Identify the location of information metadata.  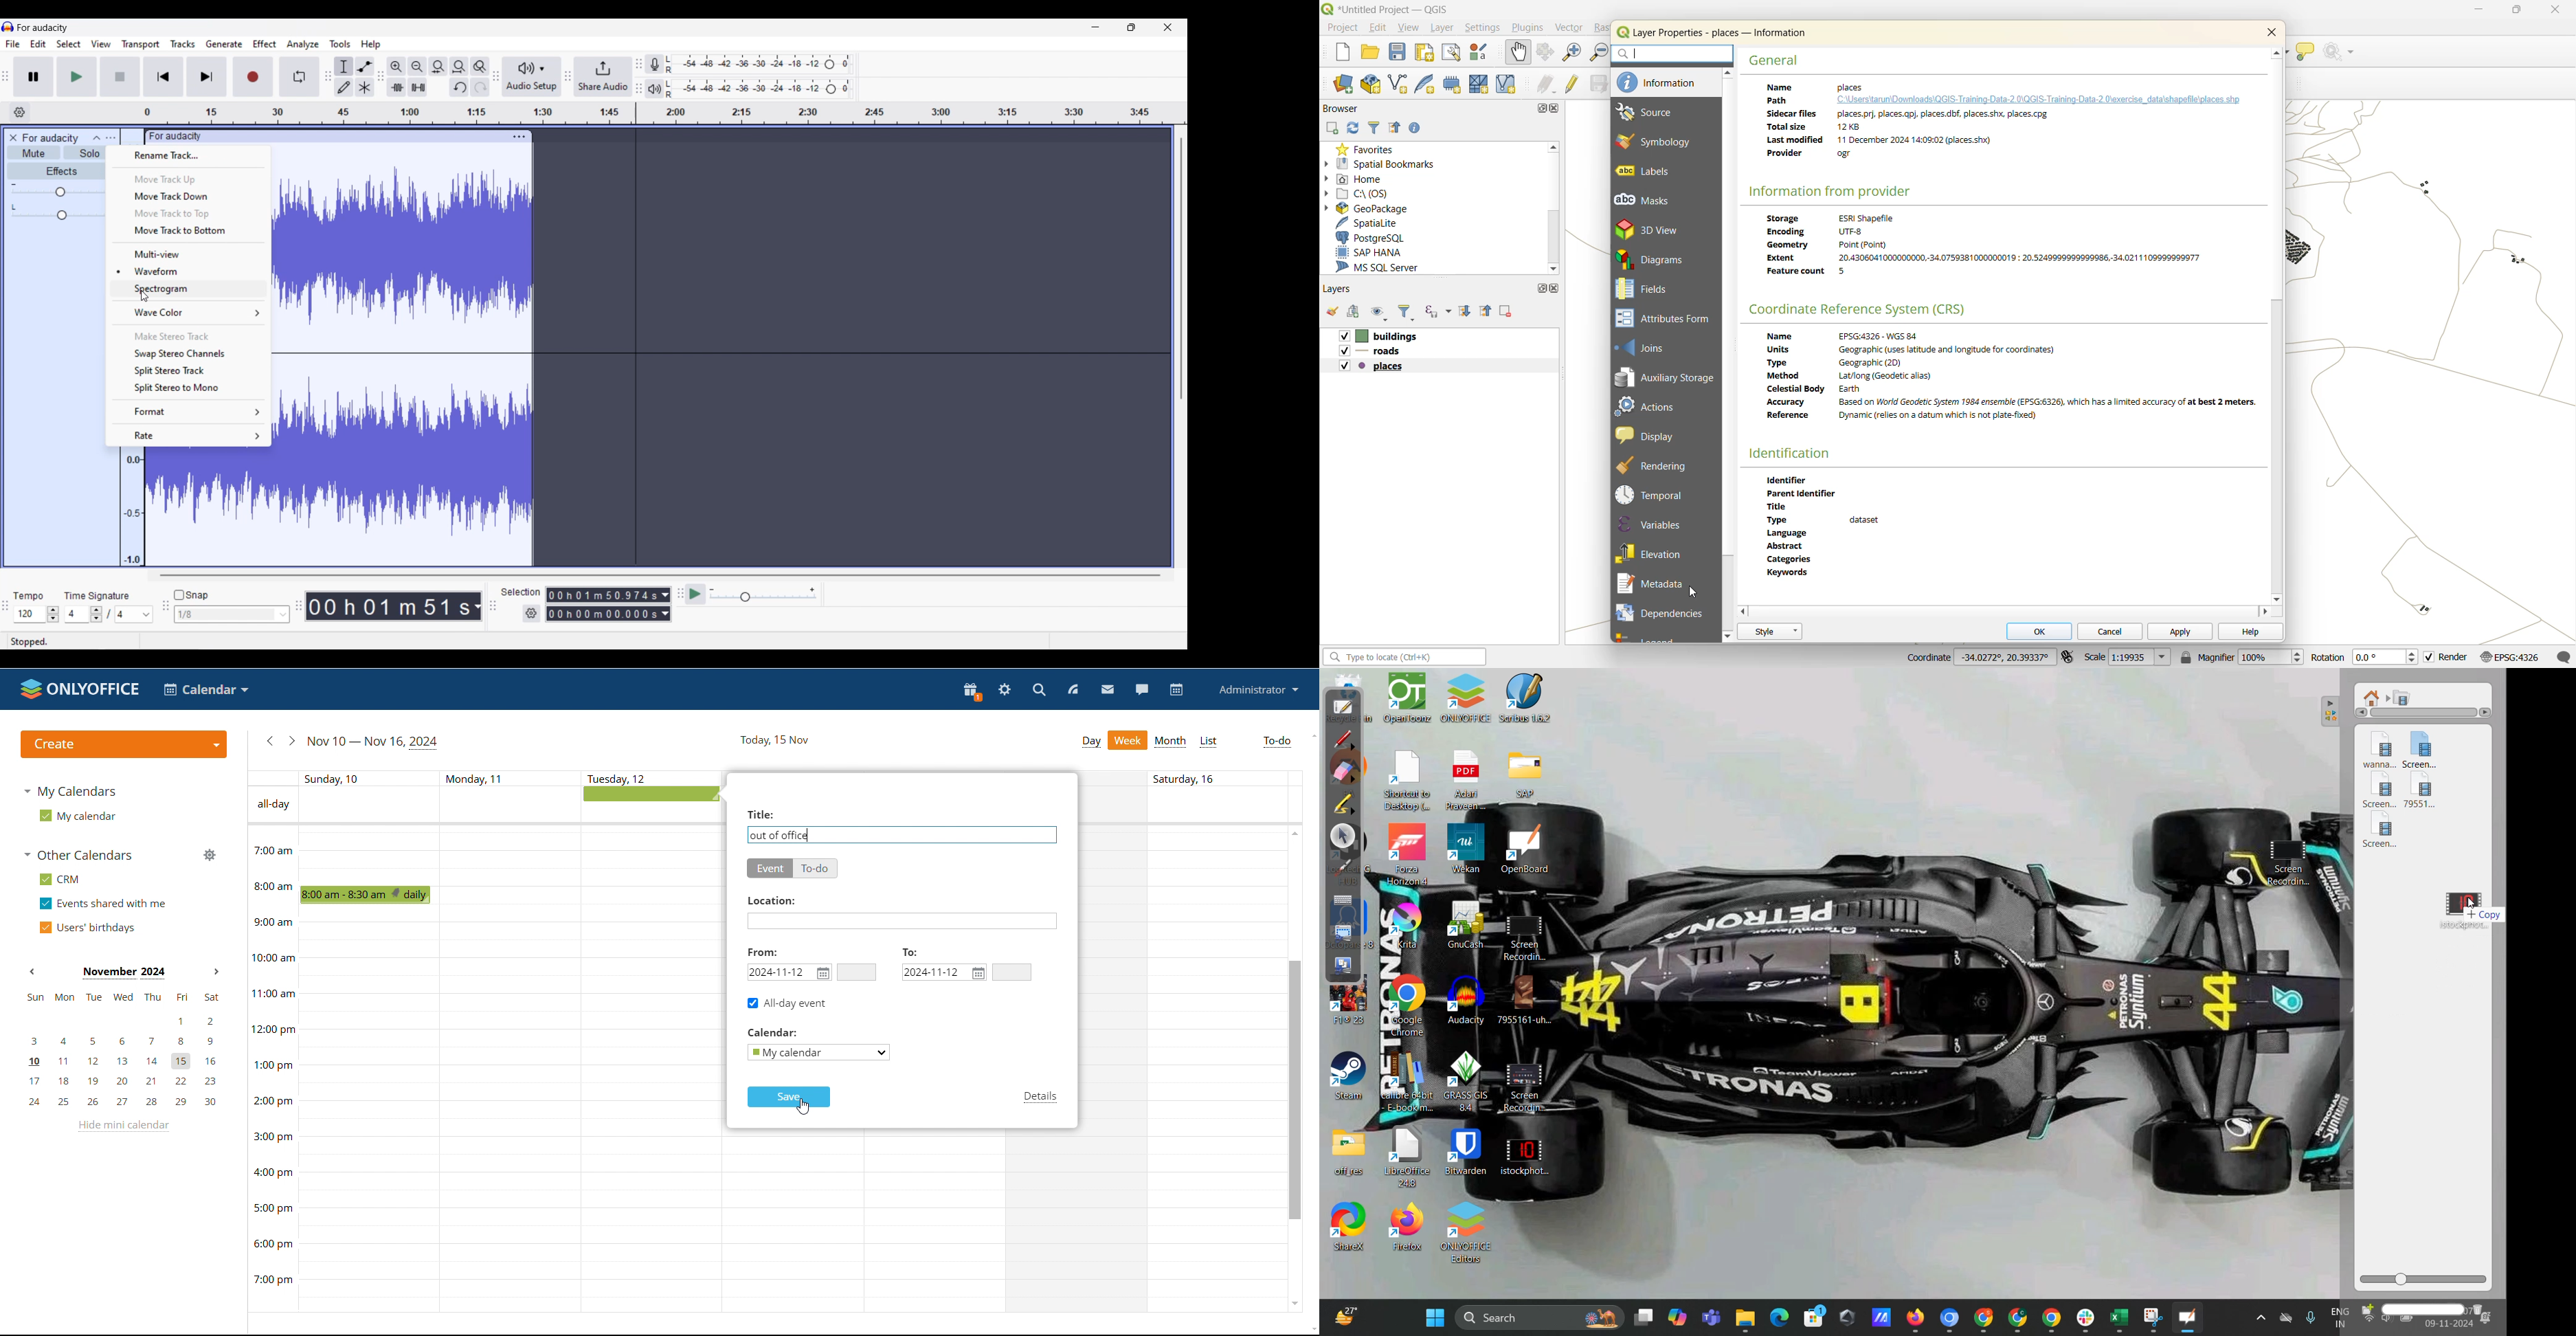
(1990, 249).